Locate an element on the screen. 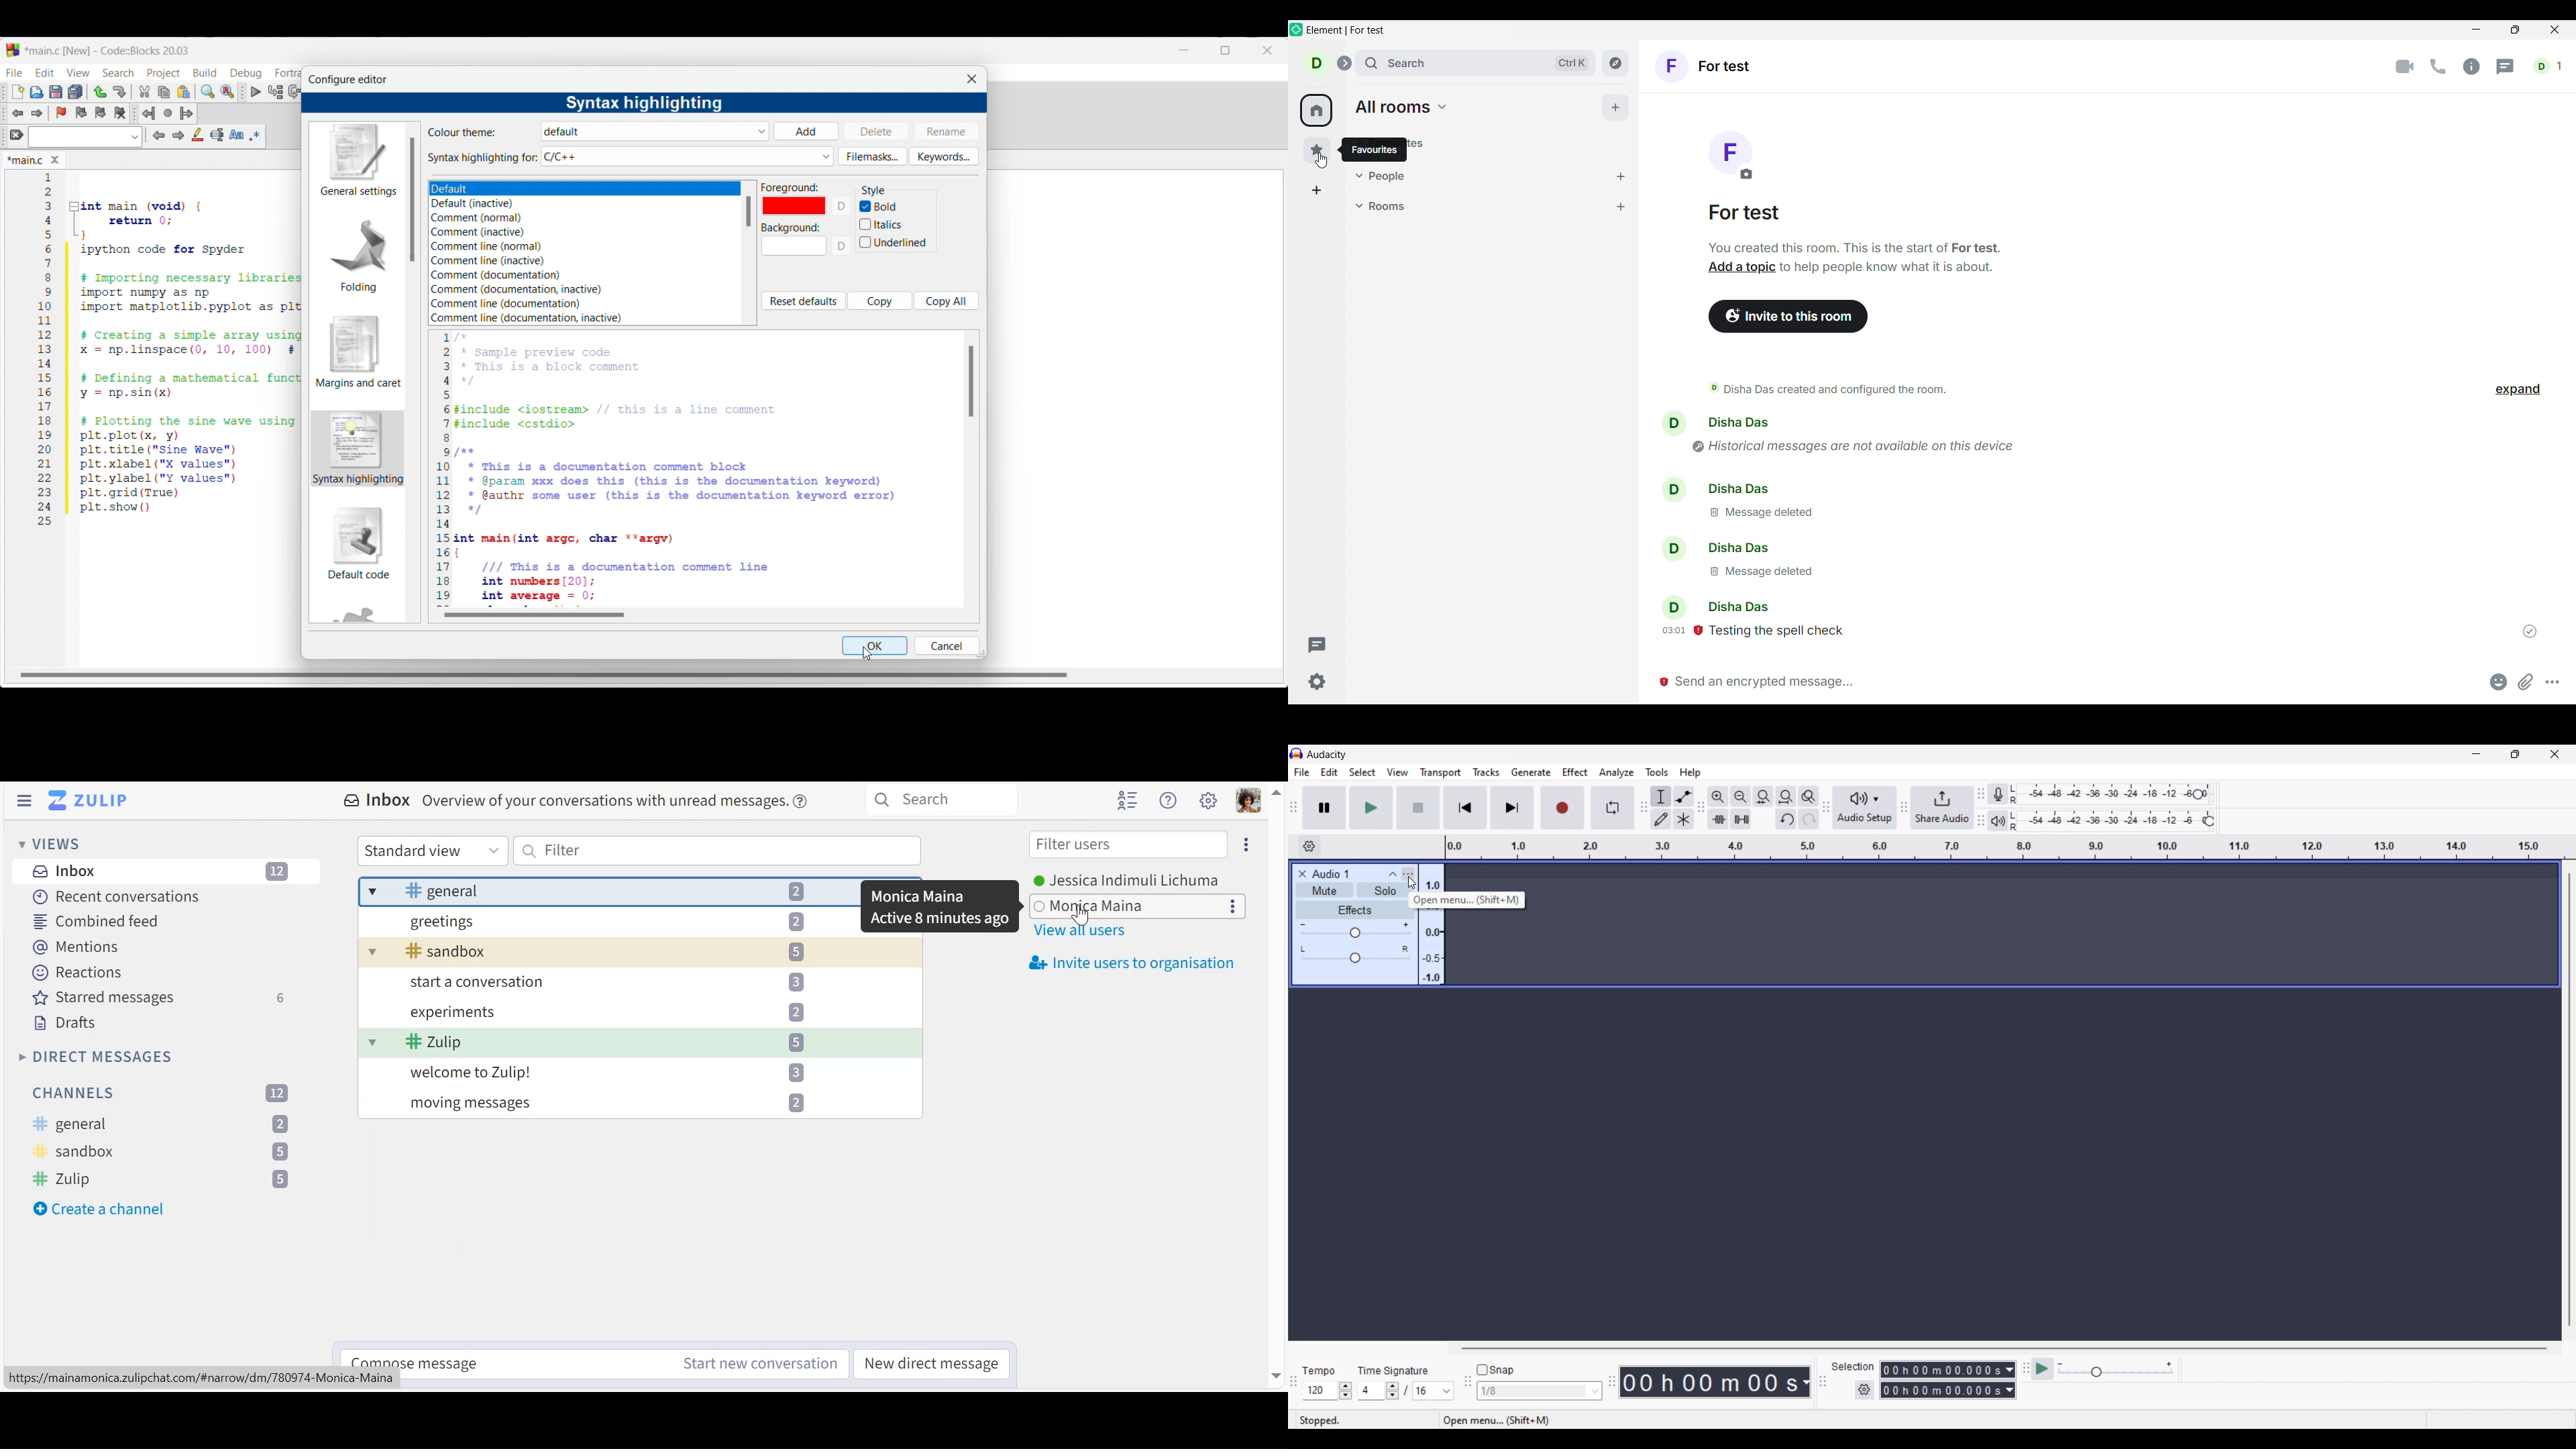 This screenshot has height=1456, width=2576. Metric options to record duration is located at coordinates (2008, 1381).